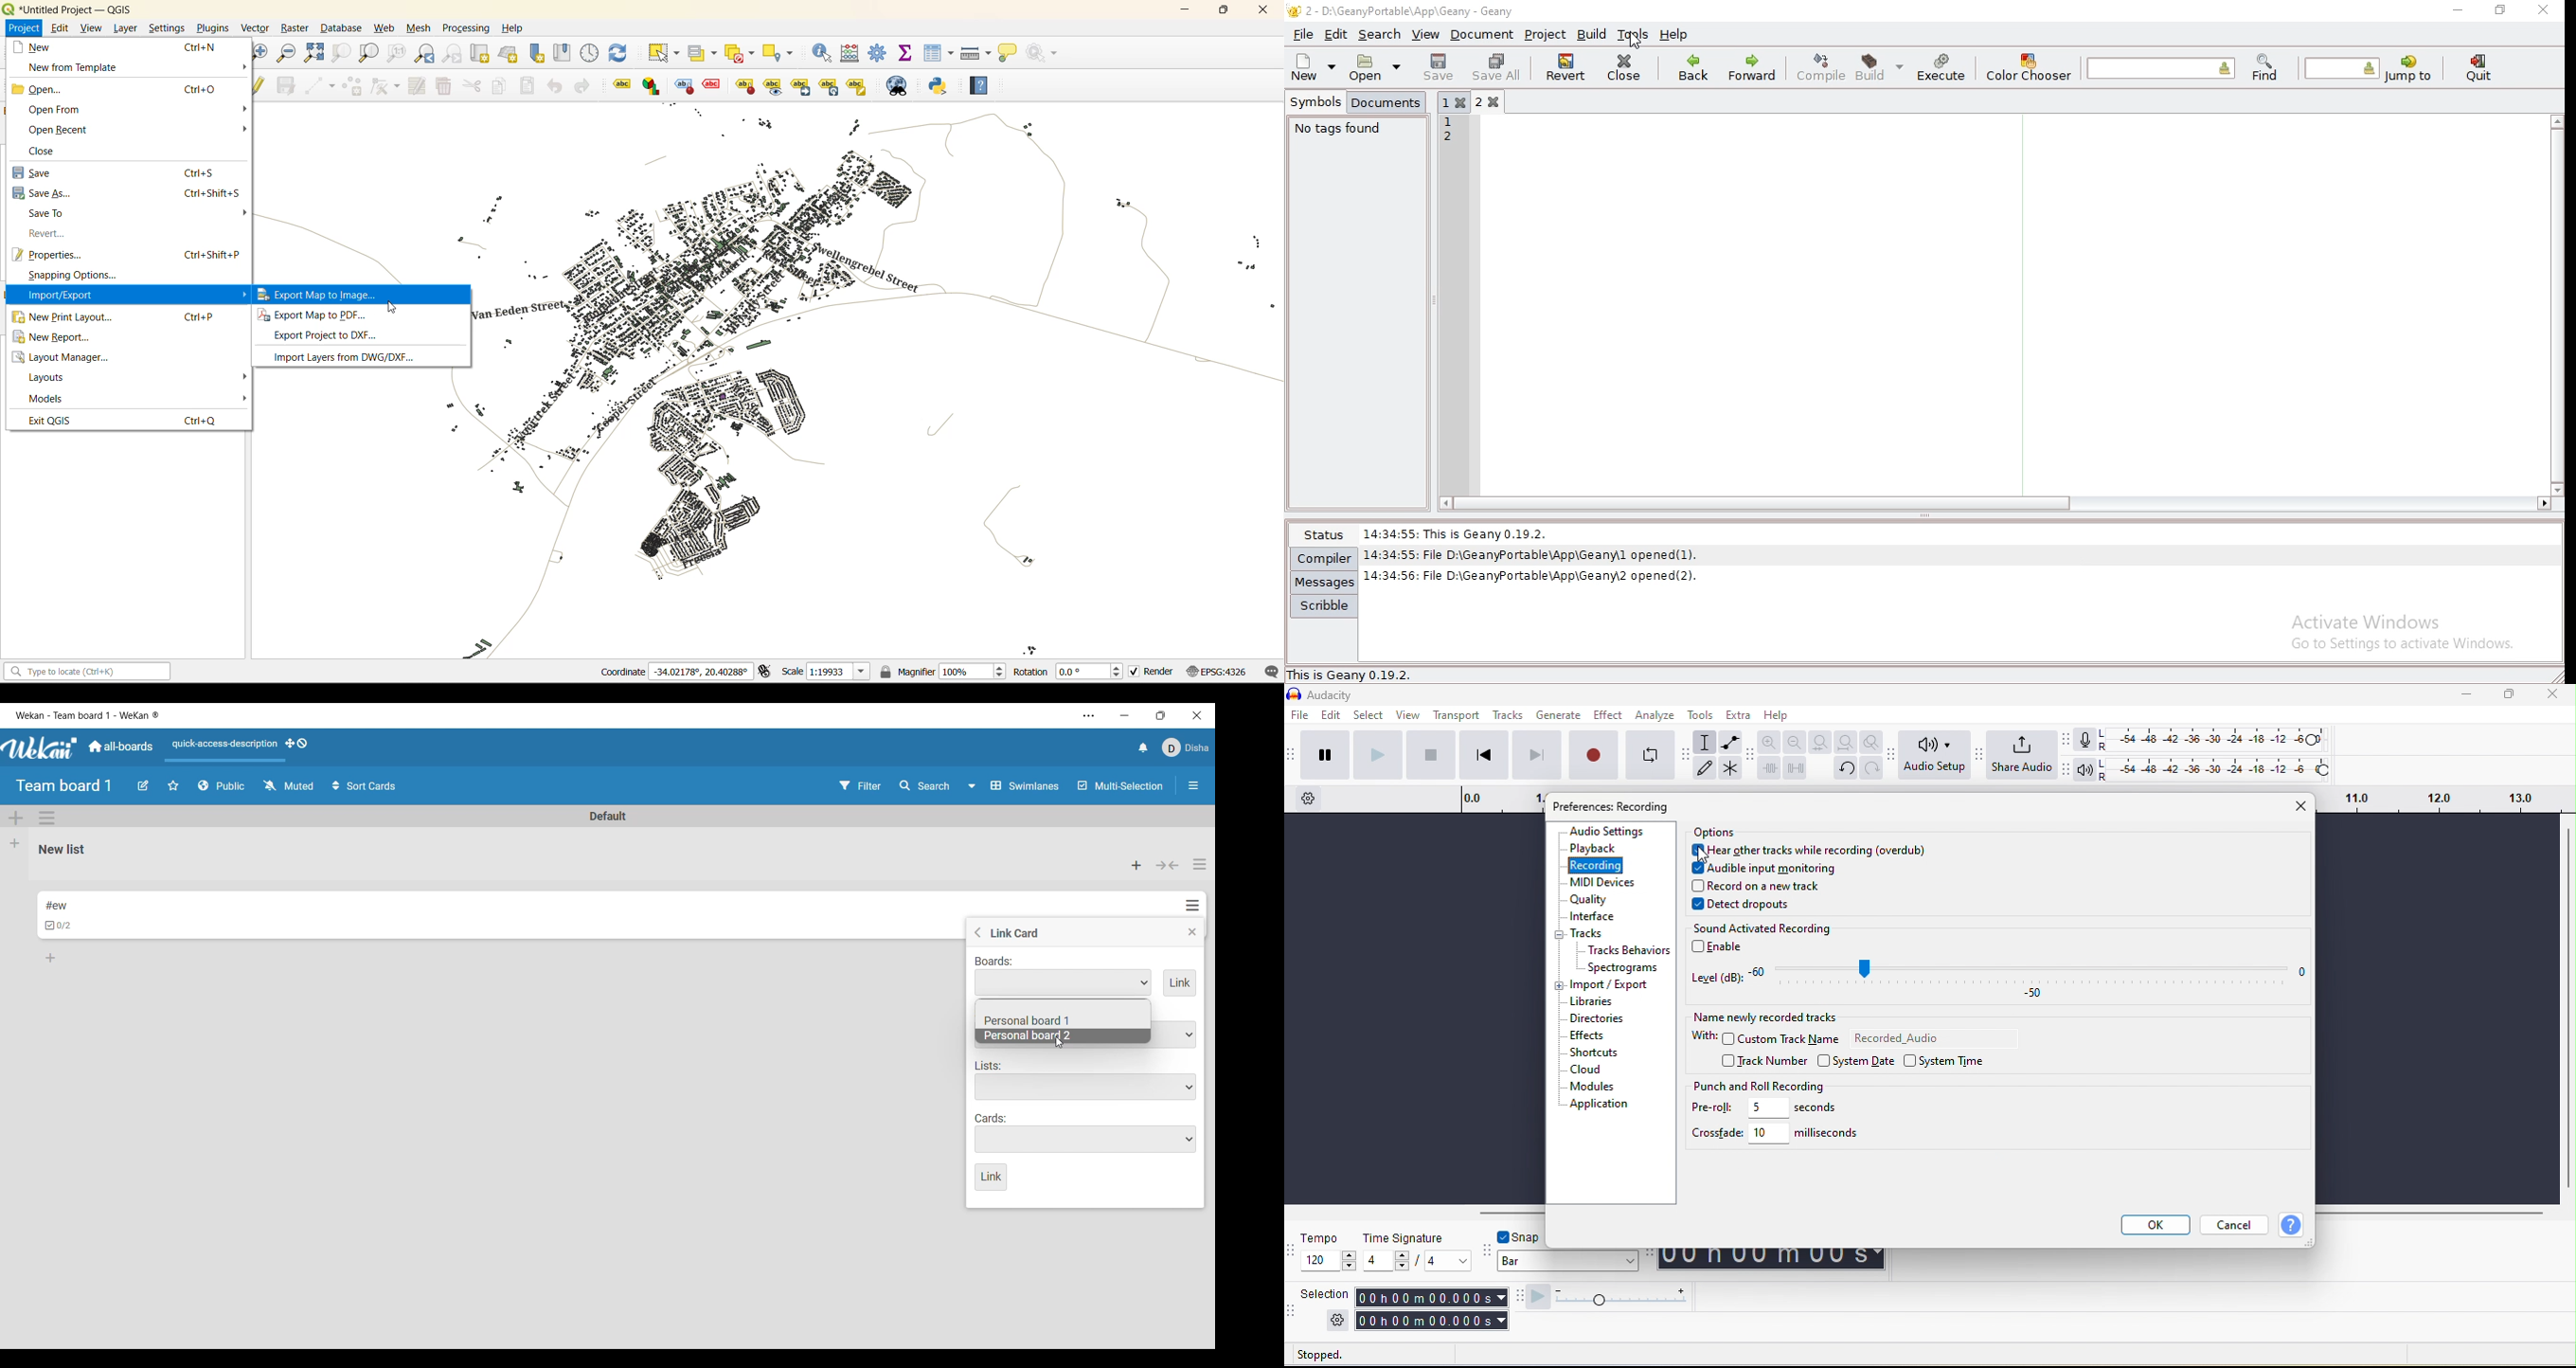 This screenshot has width=2576, height=1372. I want to click on extra, so click(1737, 714).